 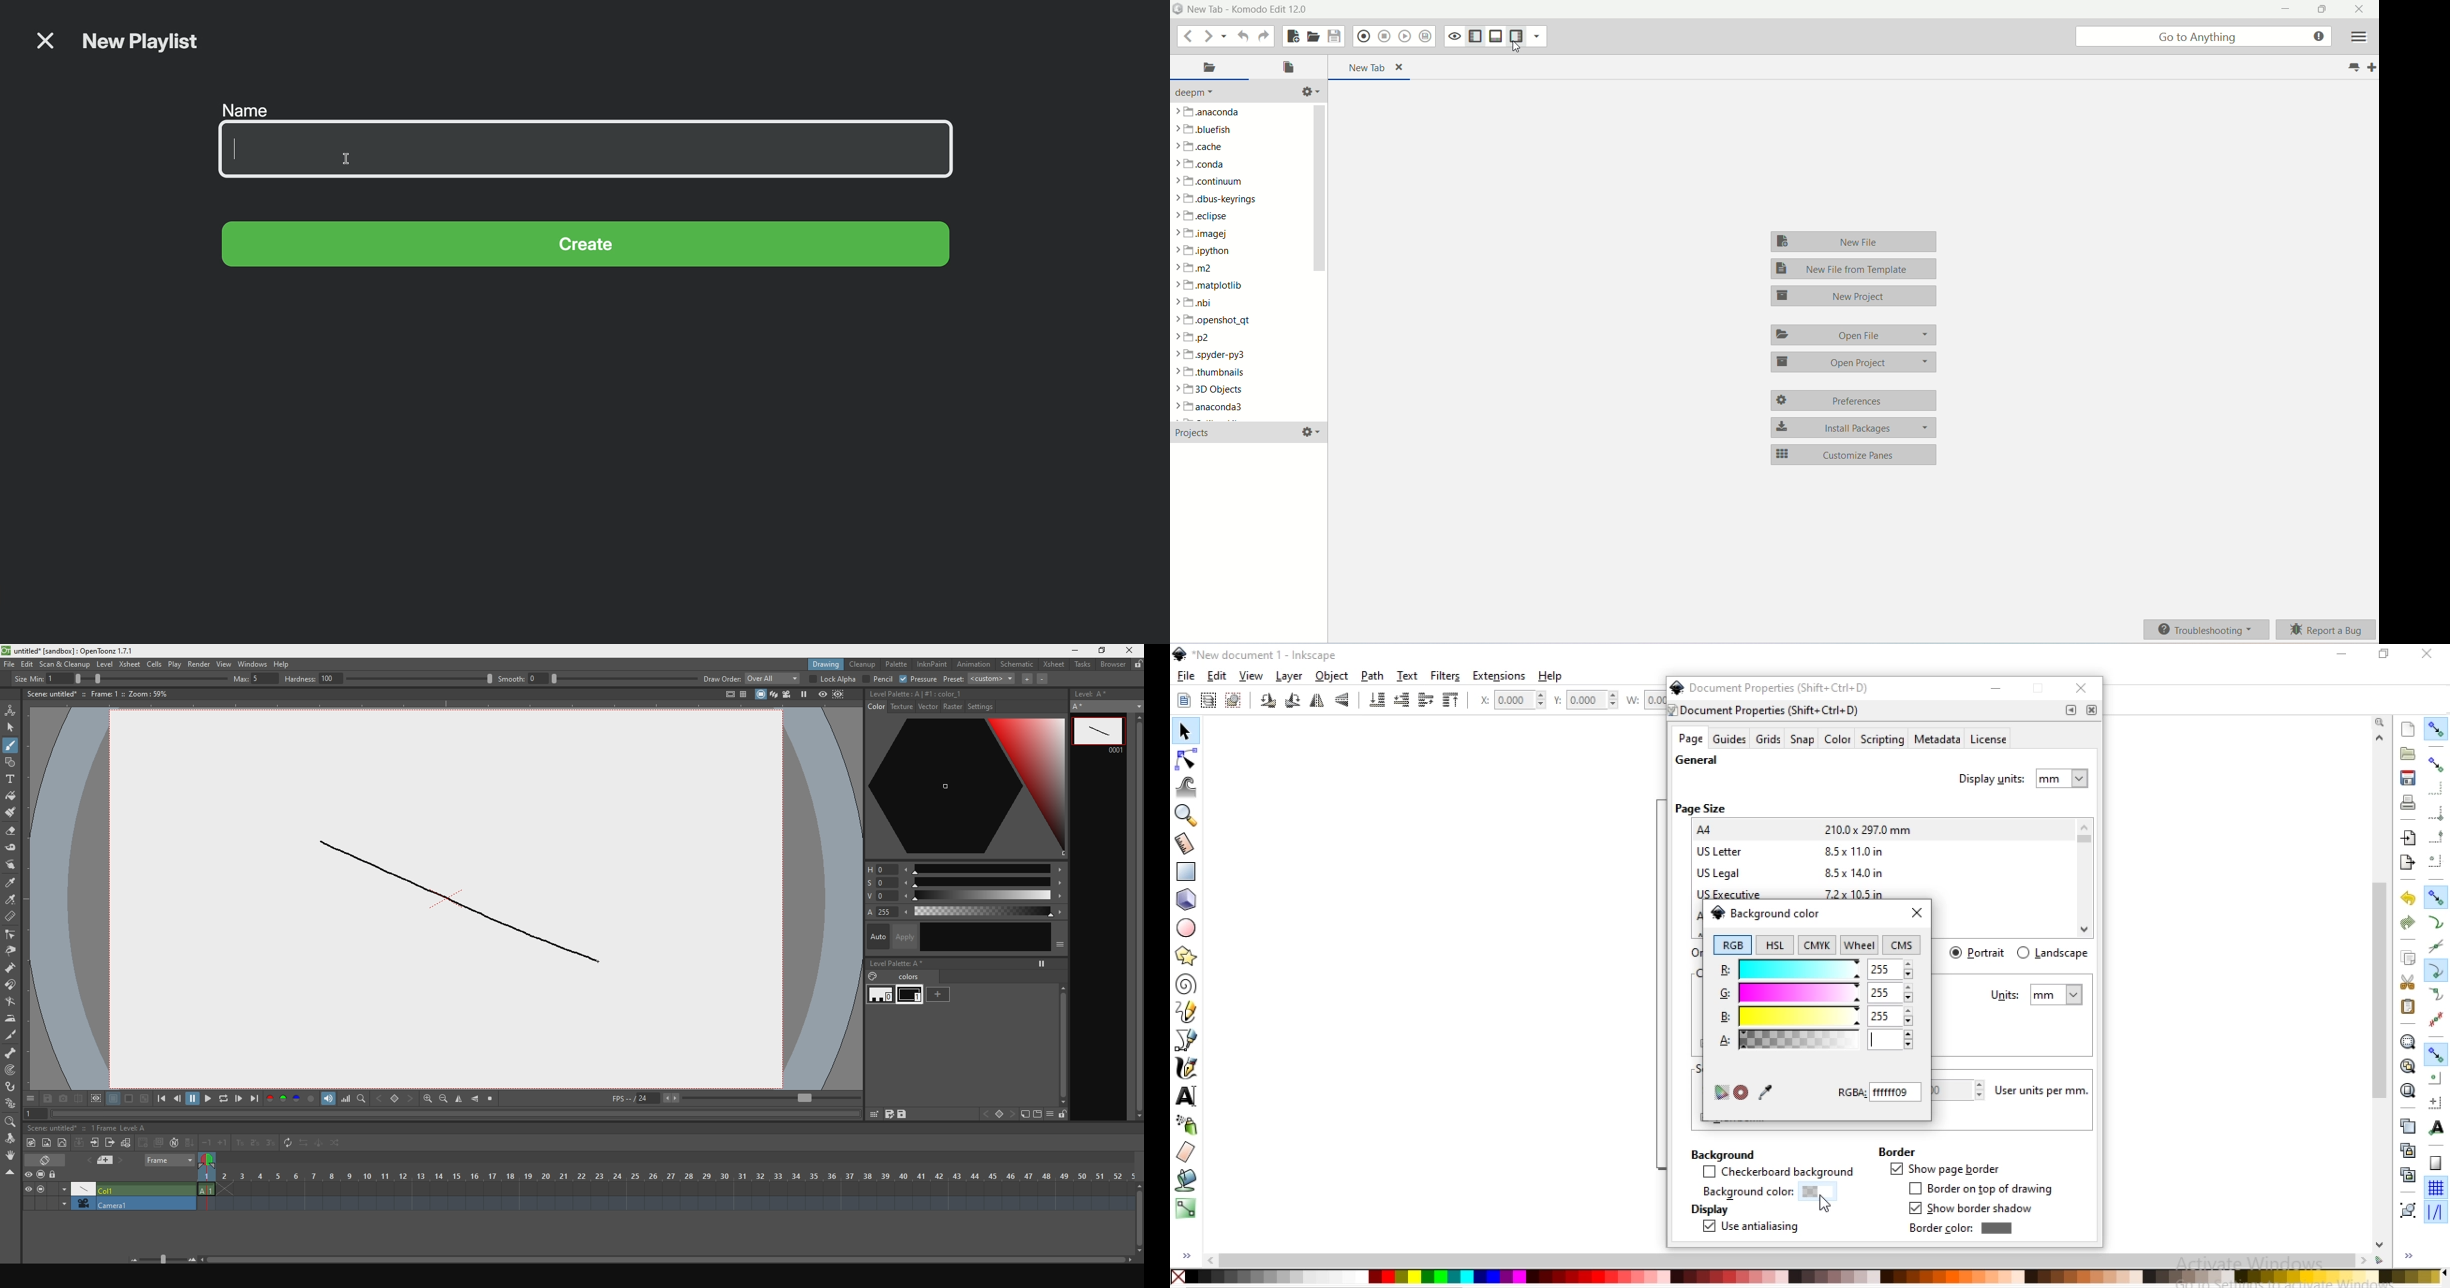 I want to click on openshot, so click(x=1218, y=321).